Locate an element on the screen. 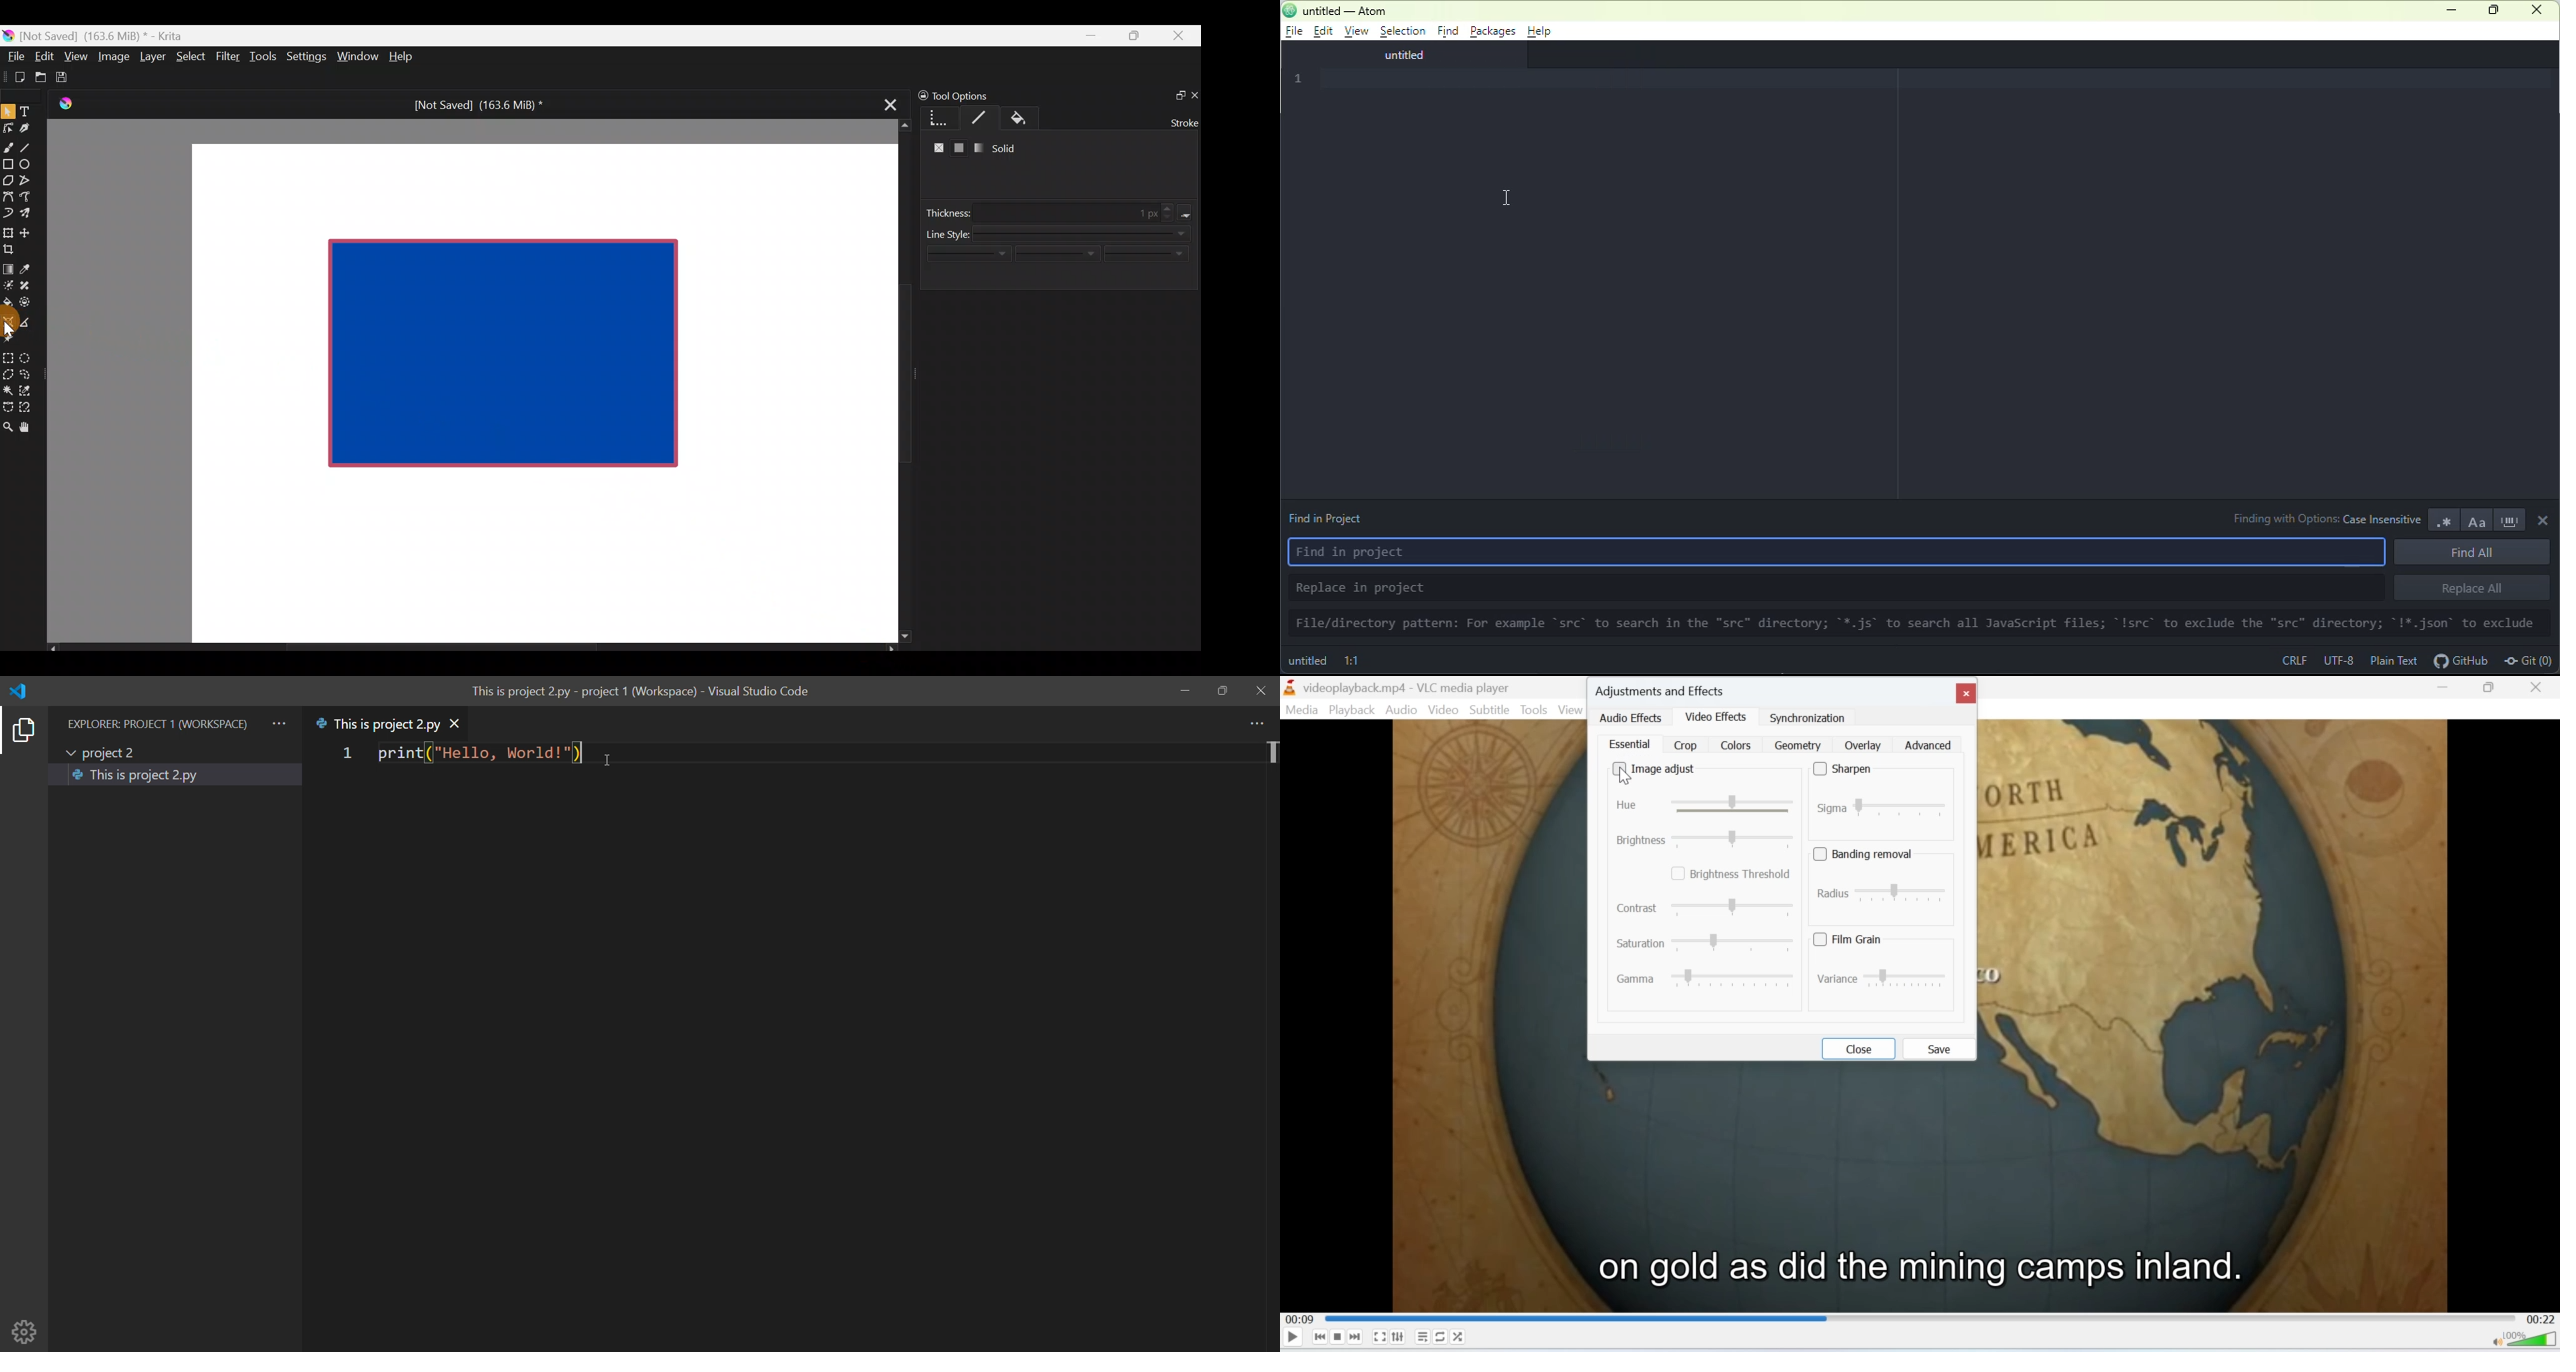 Image resolution: width=2576 pixels, height=1372 pixels. cursor on image adjust is located at coordinates (1623, 776).